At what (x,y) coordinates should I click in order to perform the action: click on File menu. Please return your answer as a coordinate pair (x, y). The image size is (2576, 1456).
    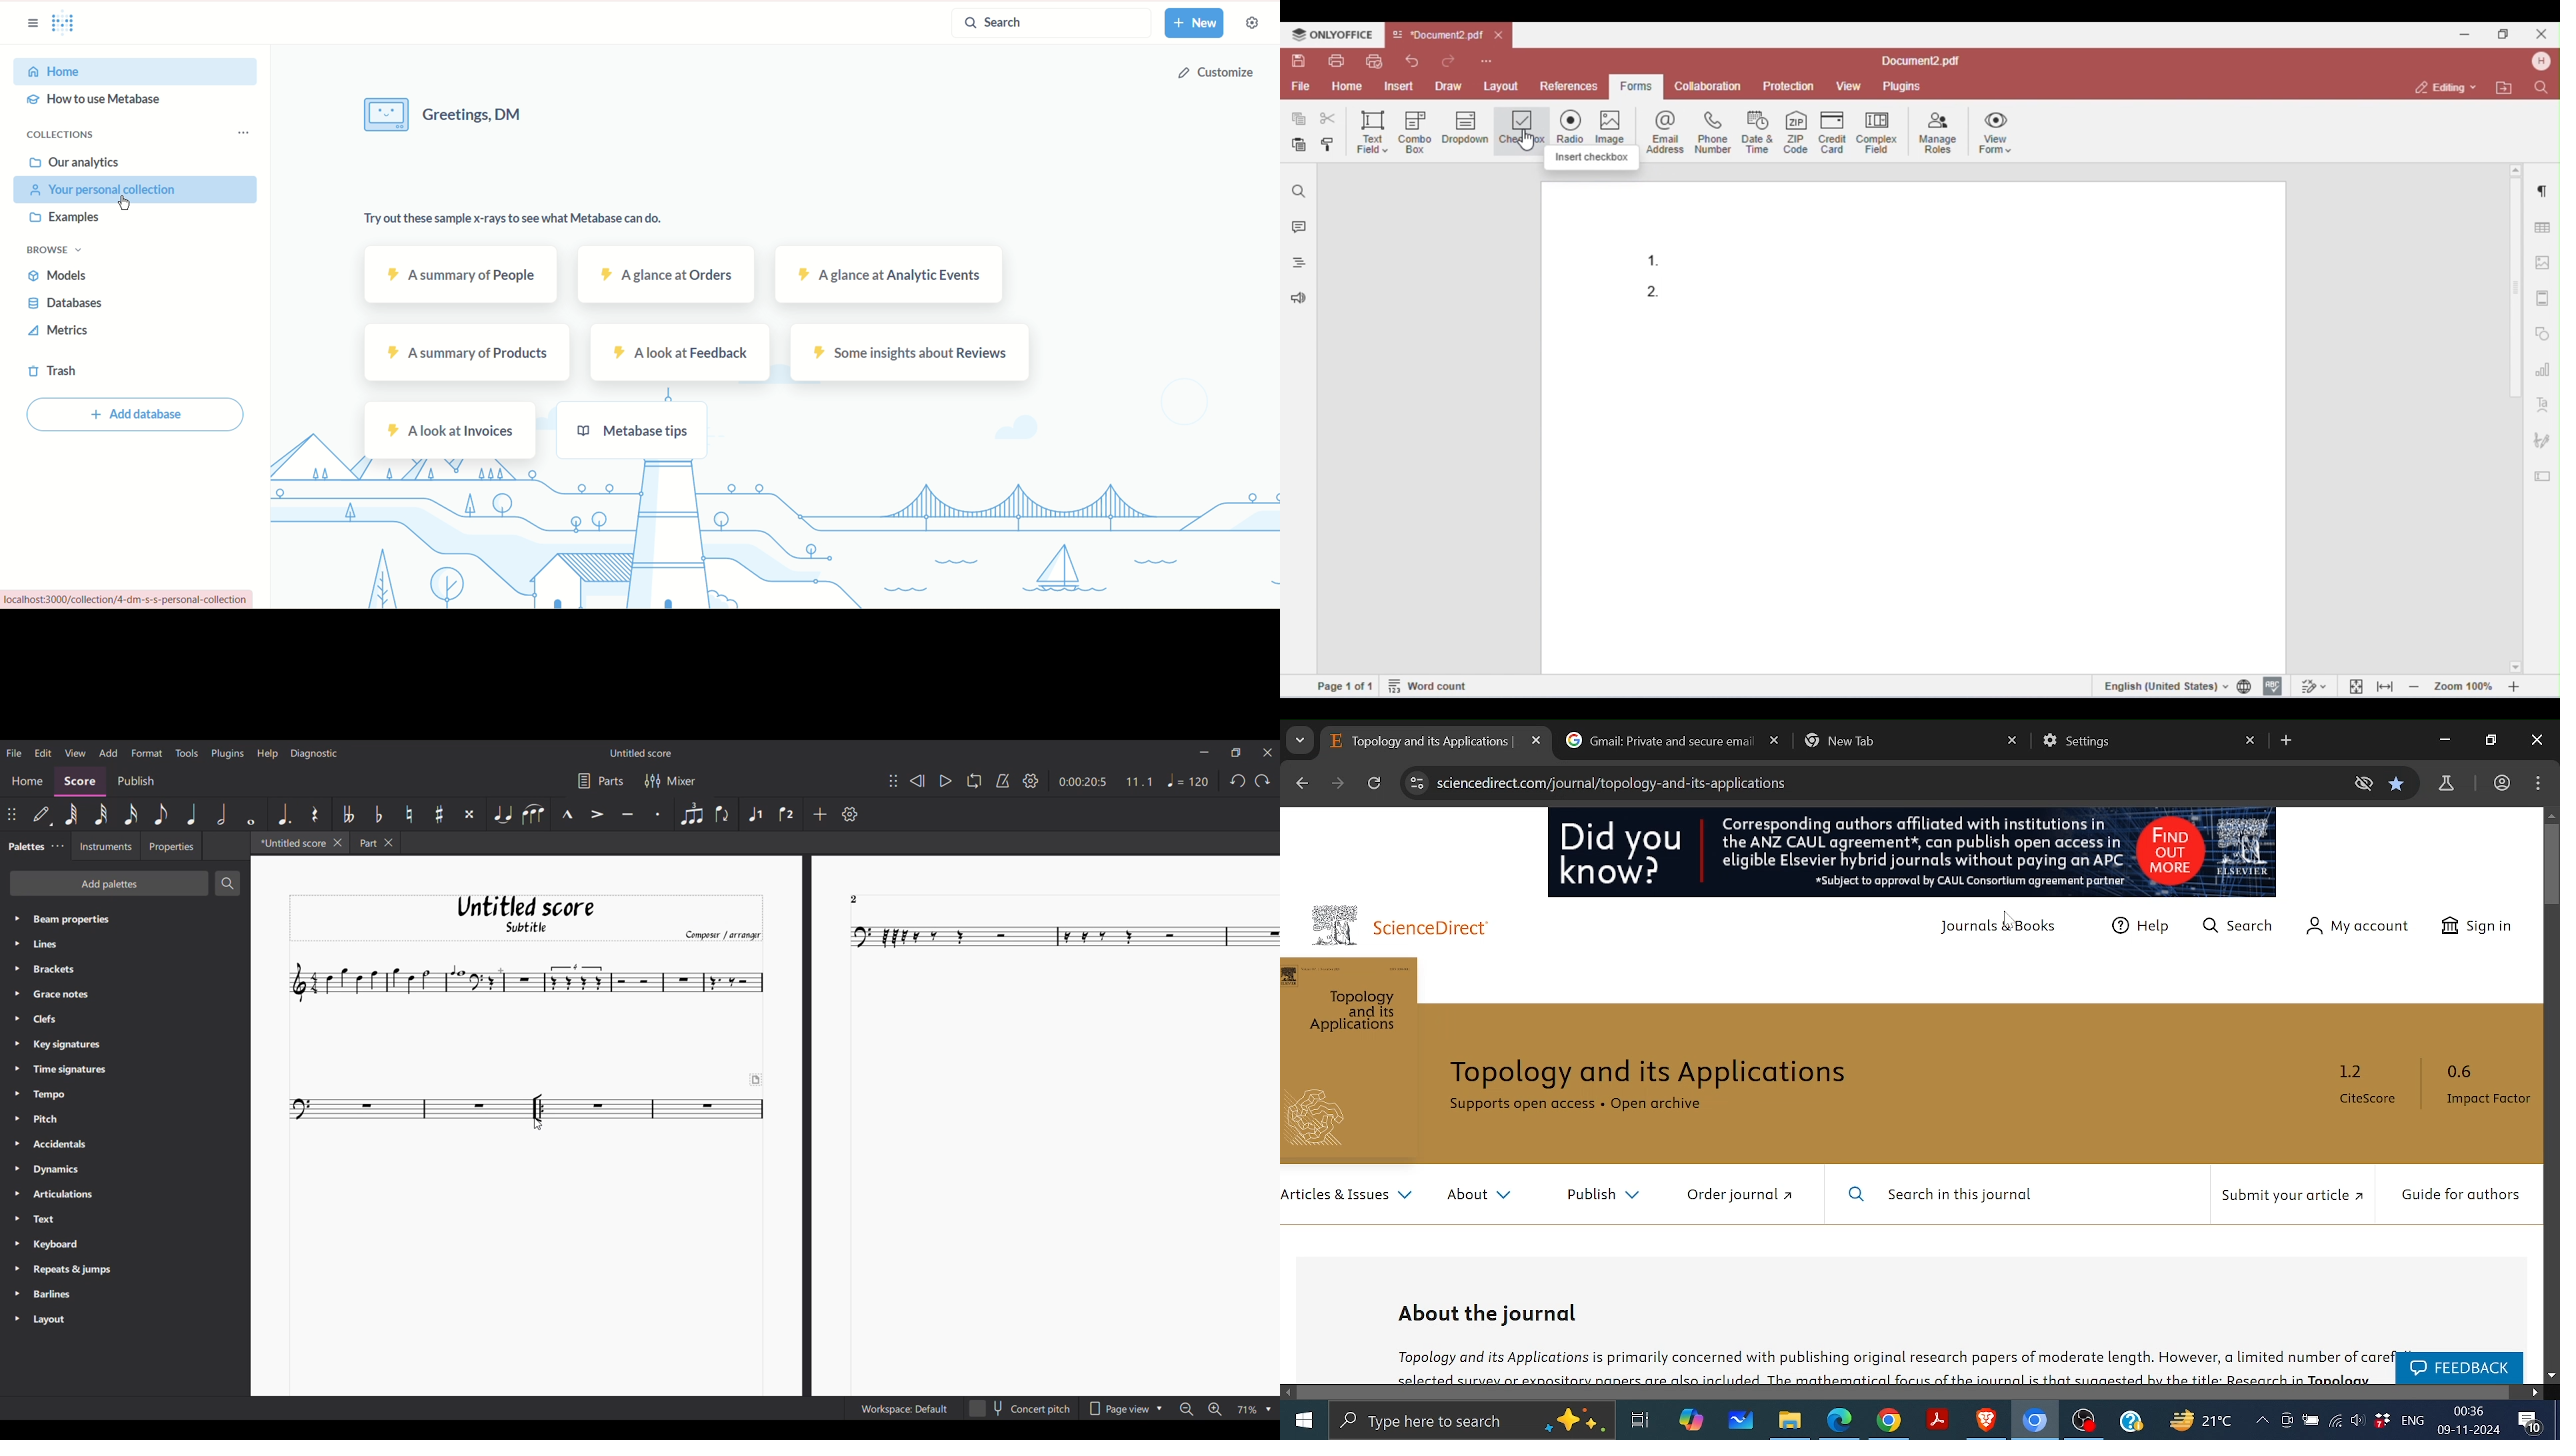
    Looking at the image, I should click on (14, 753).